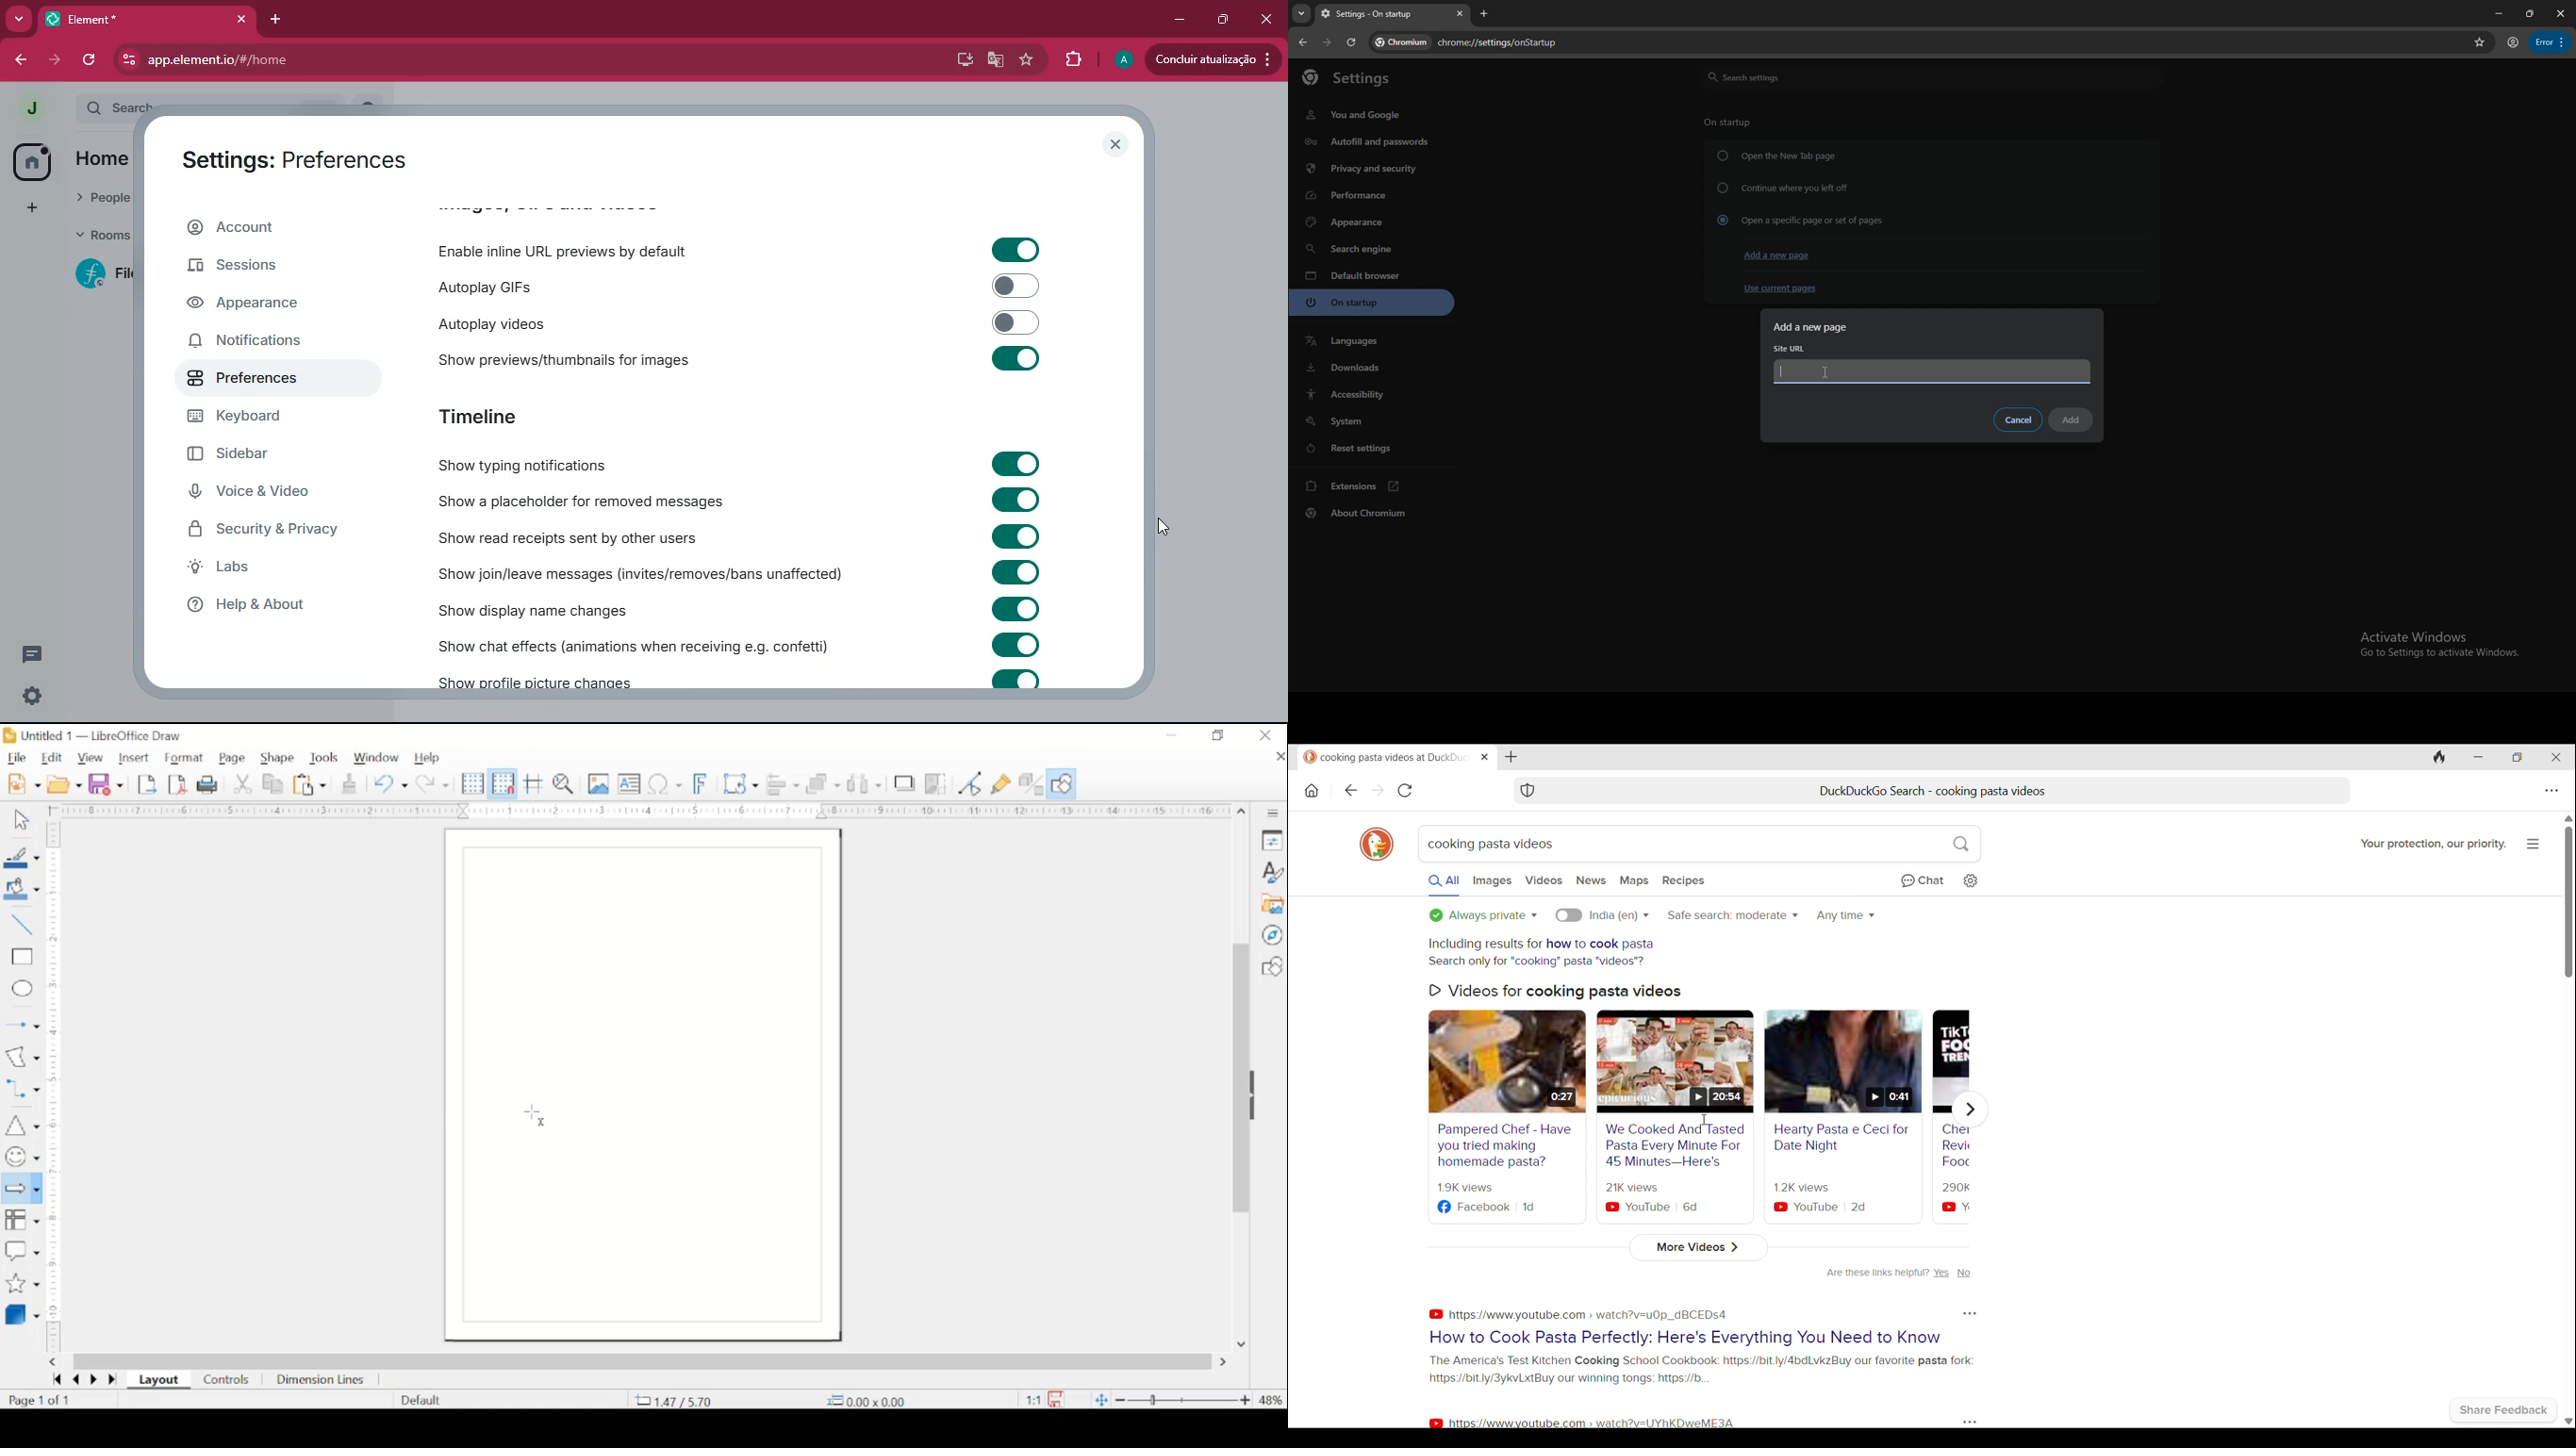 This screenshot has width=2576, height=1456. I want to click on zoom level, so click(1271, 1401).